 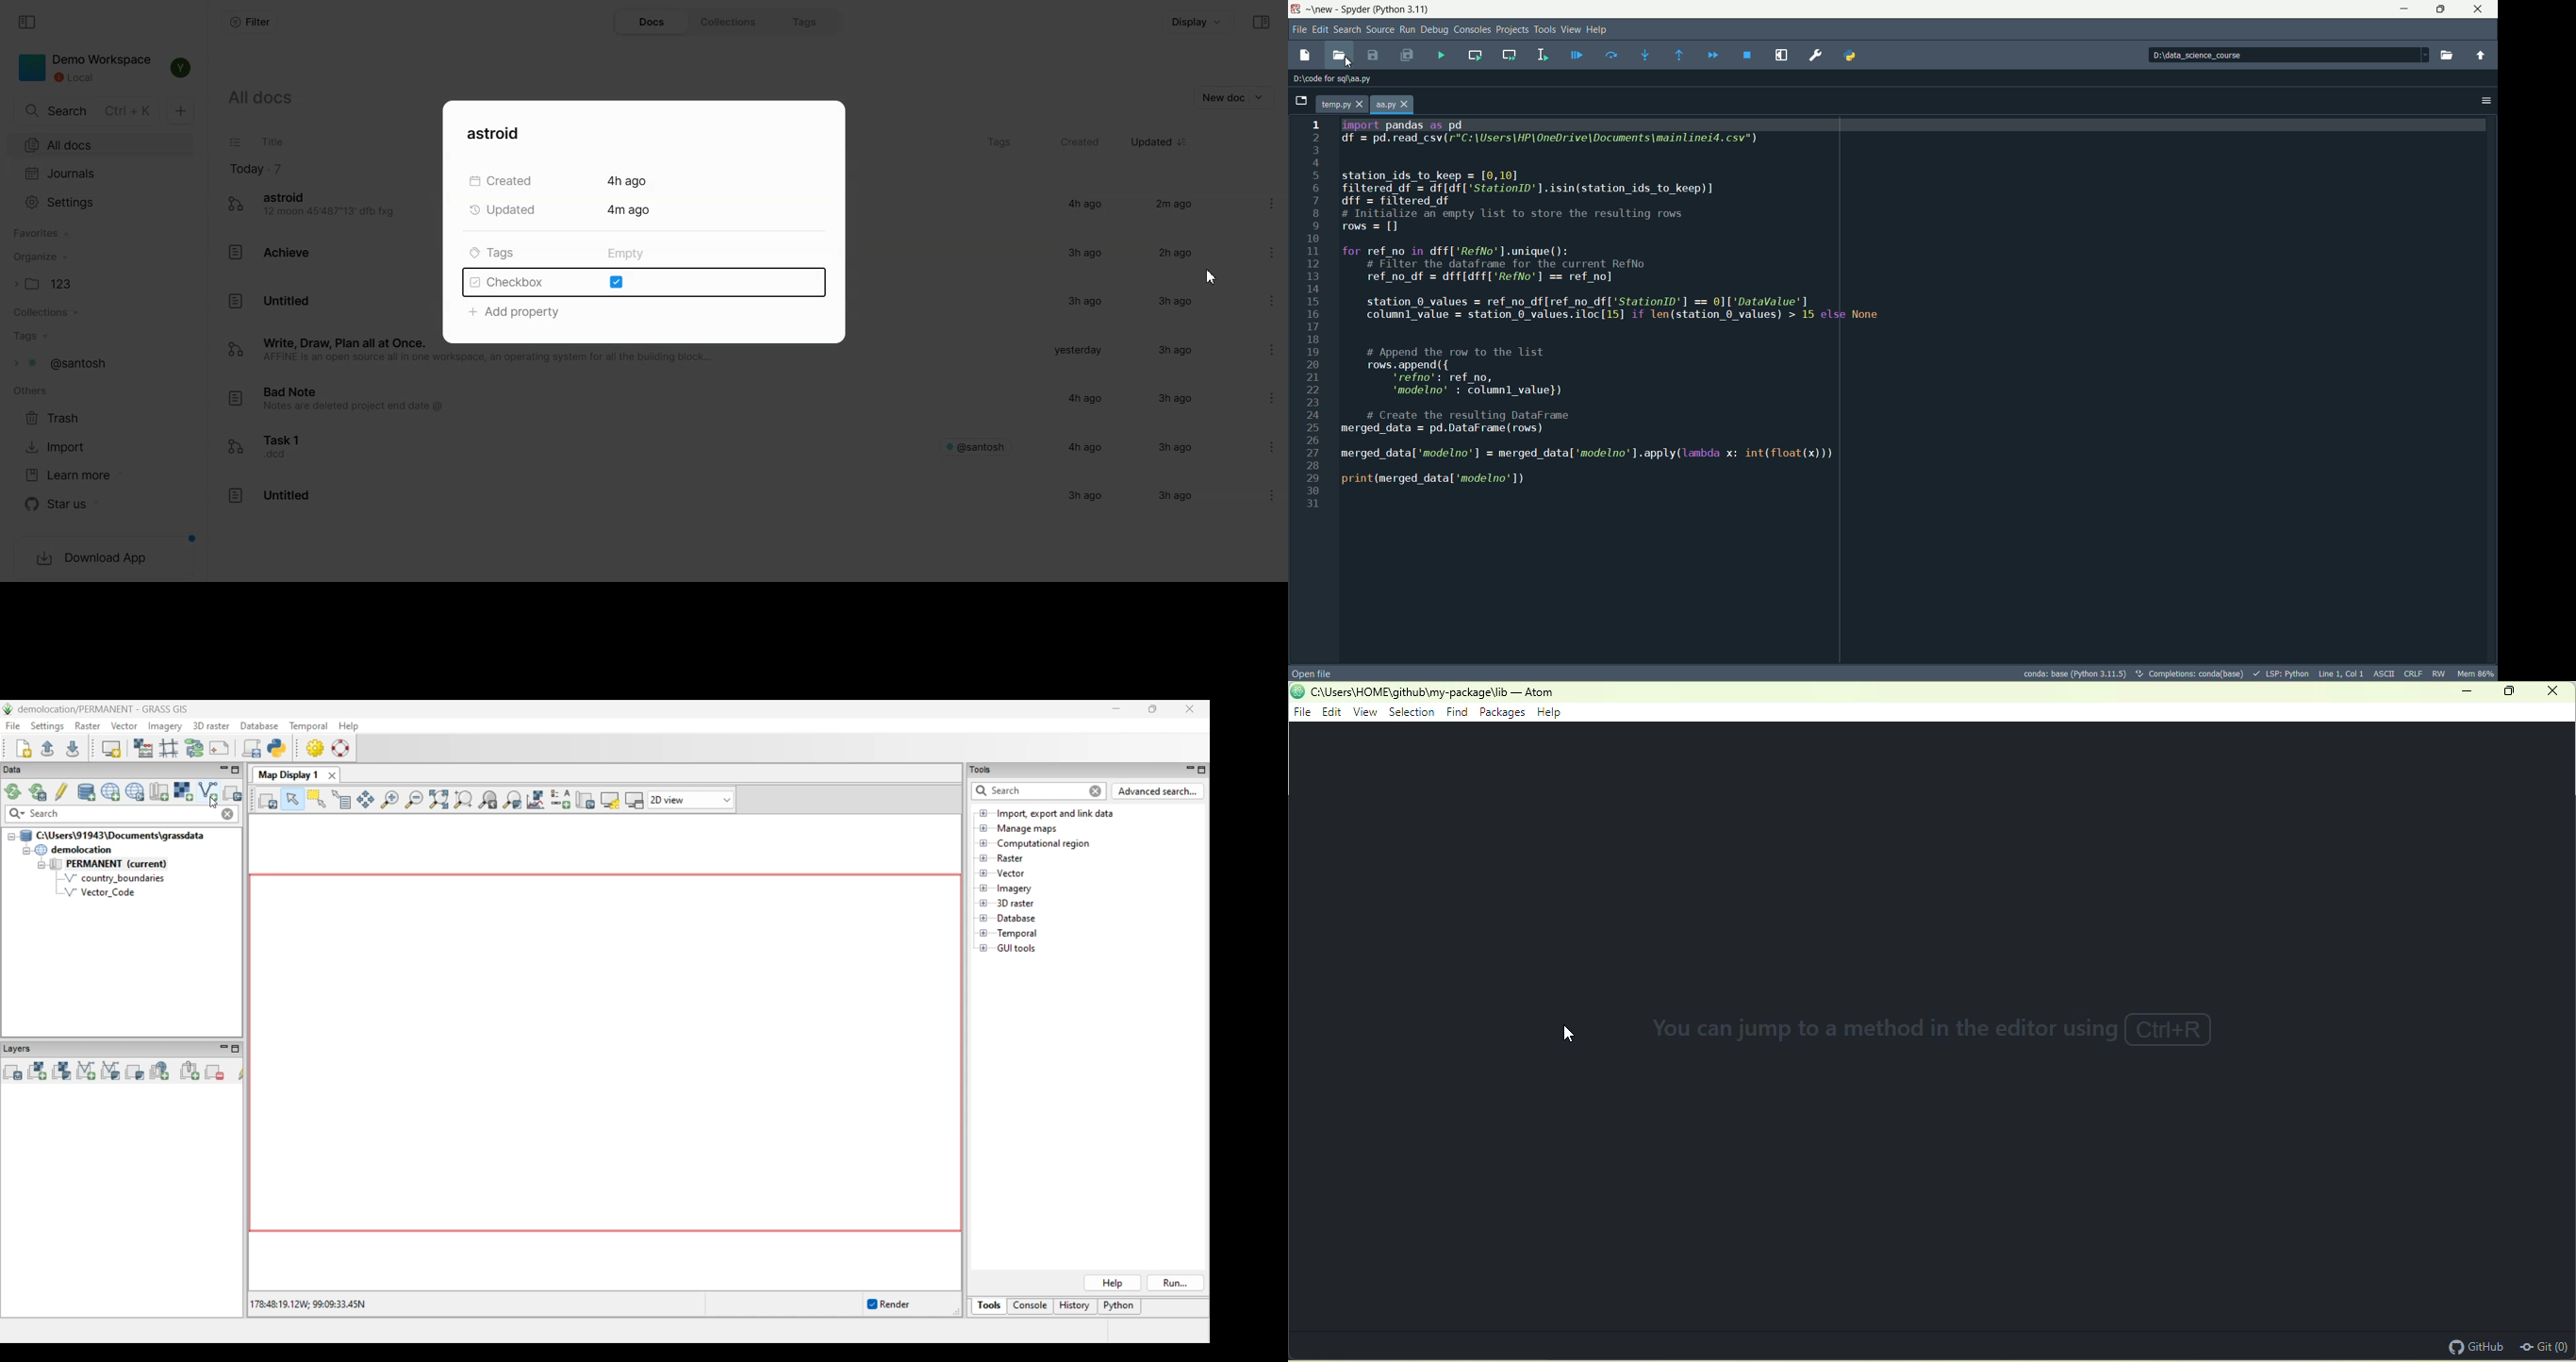 What do you see at coordinates (1645, 55) in the screenshot?
I see `step into funtion or method` at bounding box center [1645, 55].